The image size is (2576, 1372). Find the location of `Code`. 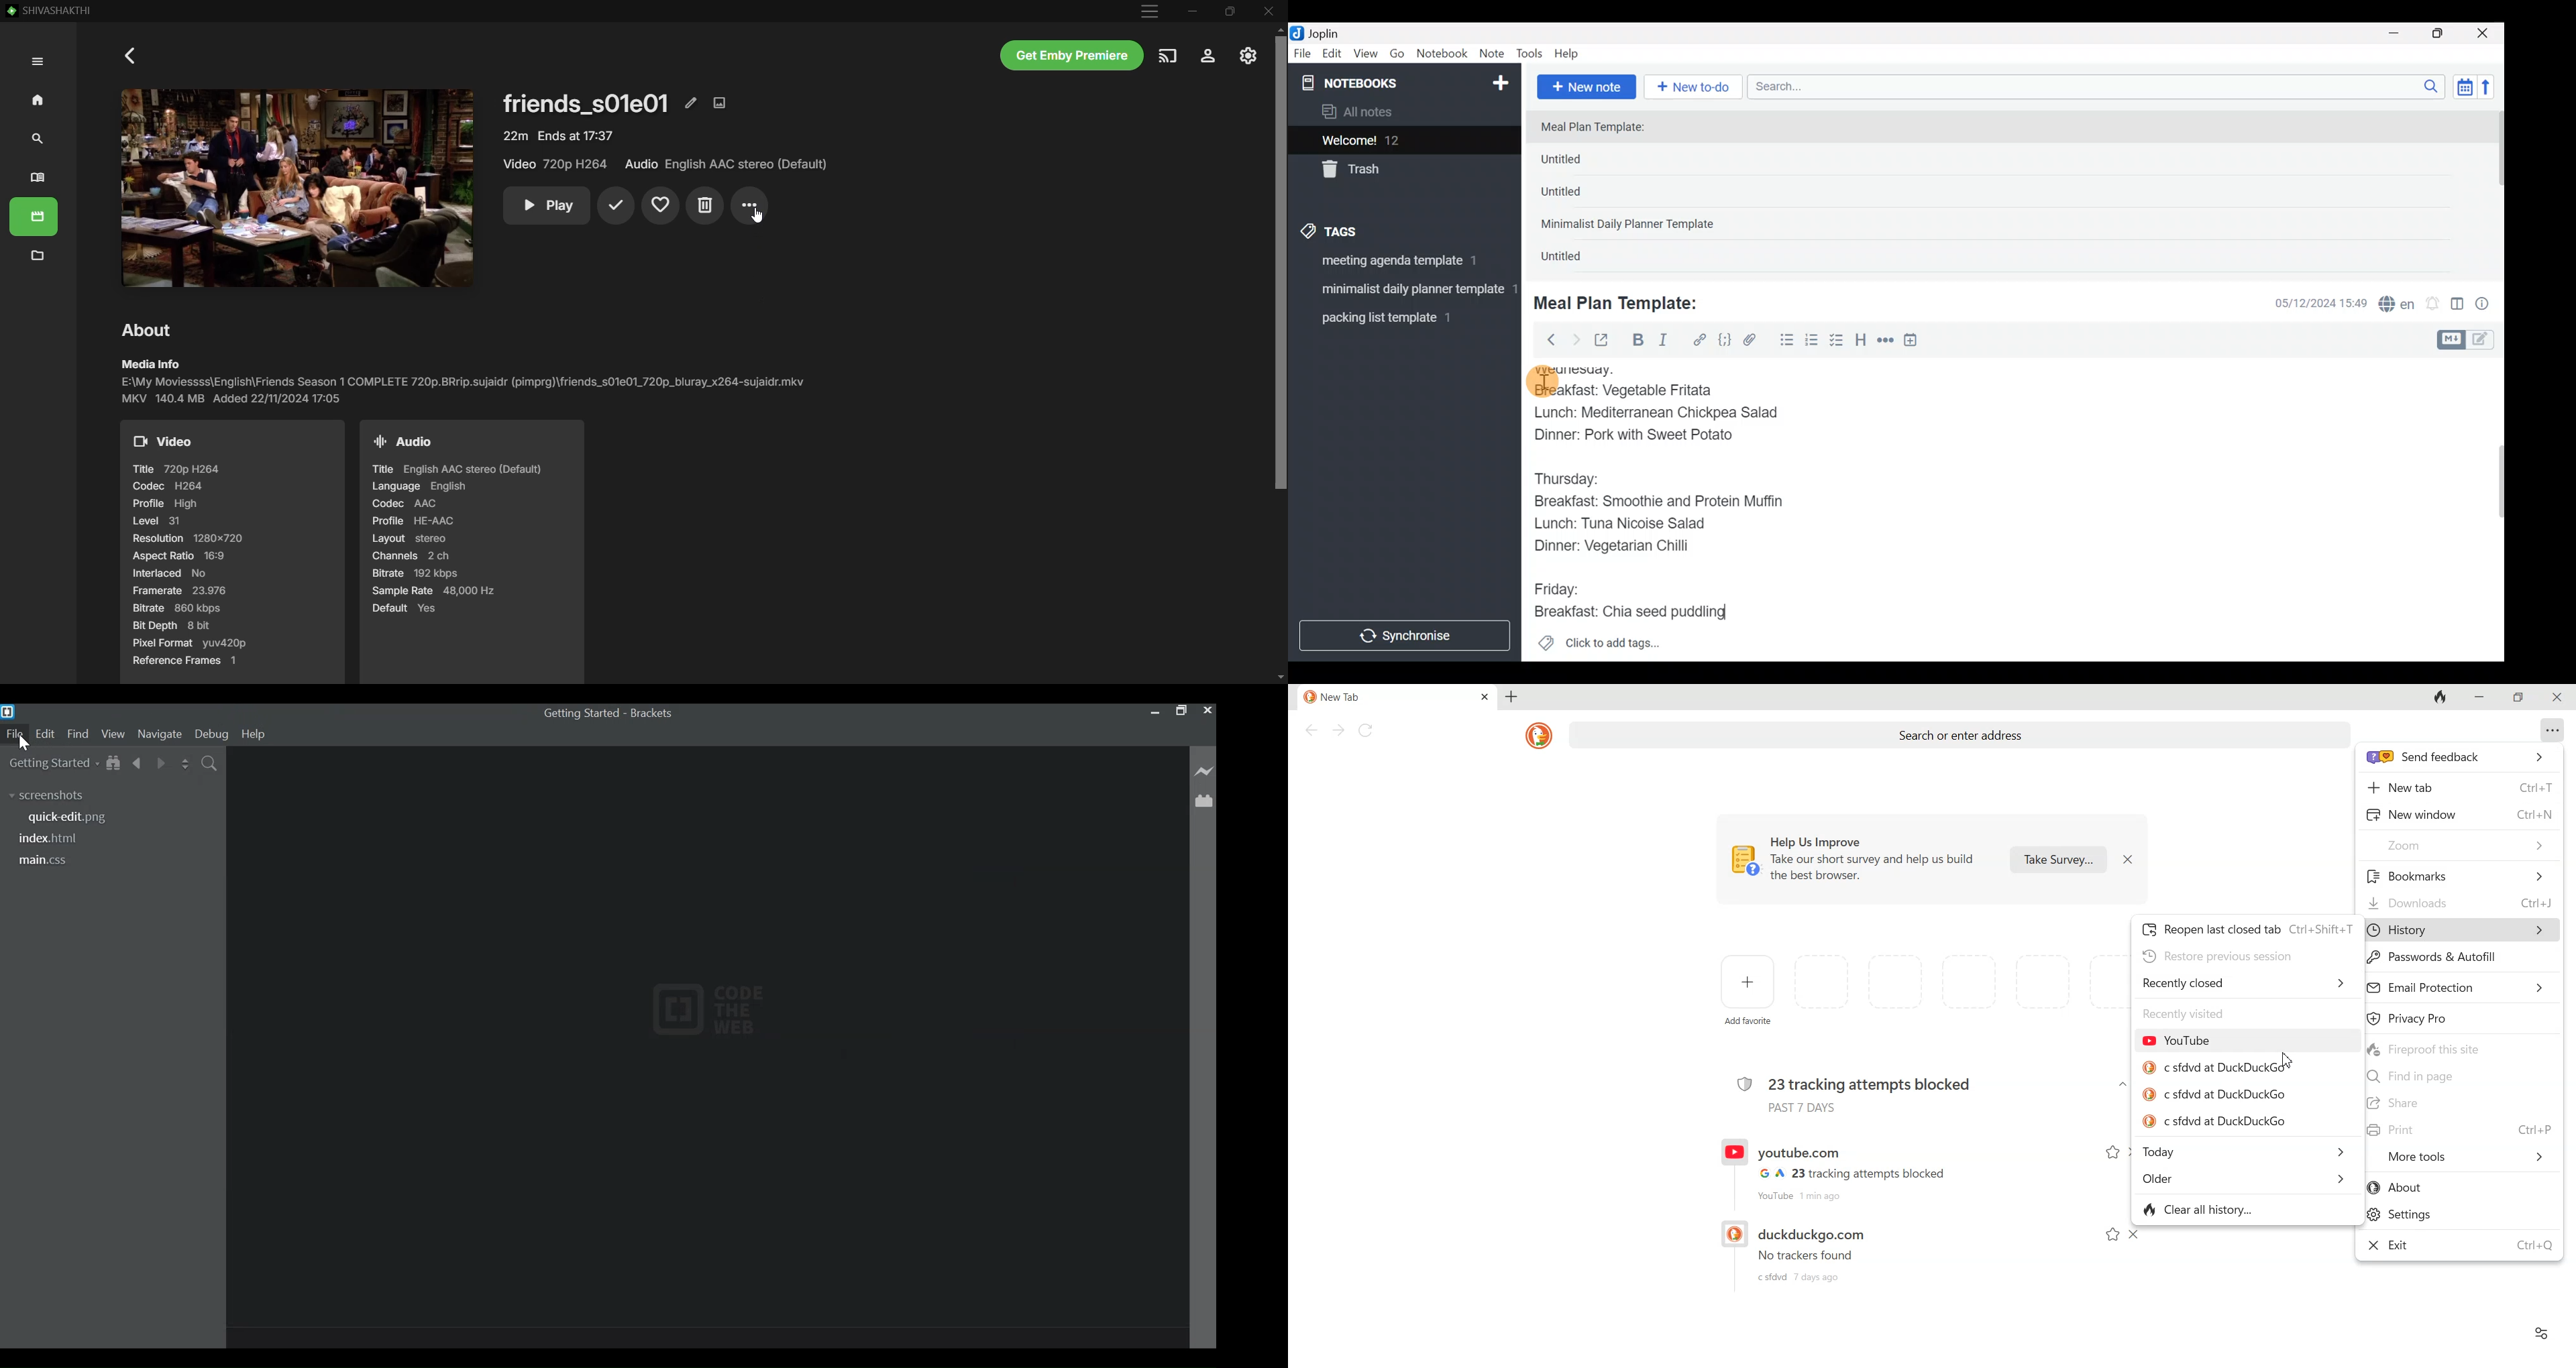

Code is located at coordinates (1723, 339).